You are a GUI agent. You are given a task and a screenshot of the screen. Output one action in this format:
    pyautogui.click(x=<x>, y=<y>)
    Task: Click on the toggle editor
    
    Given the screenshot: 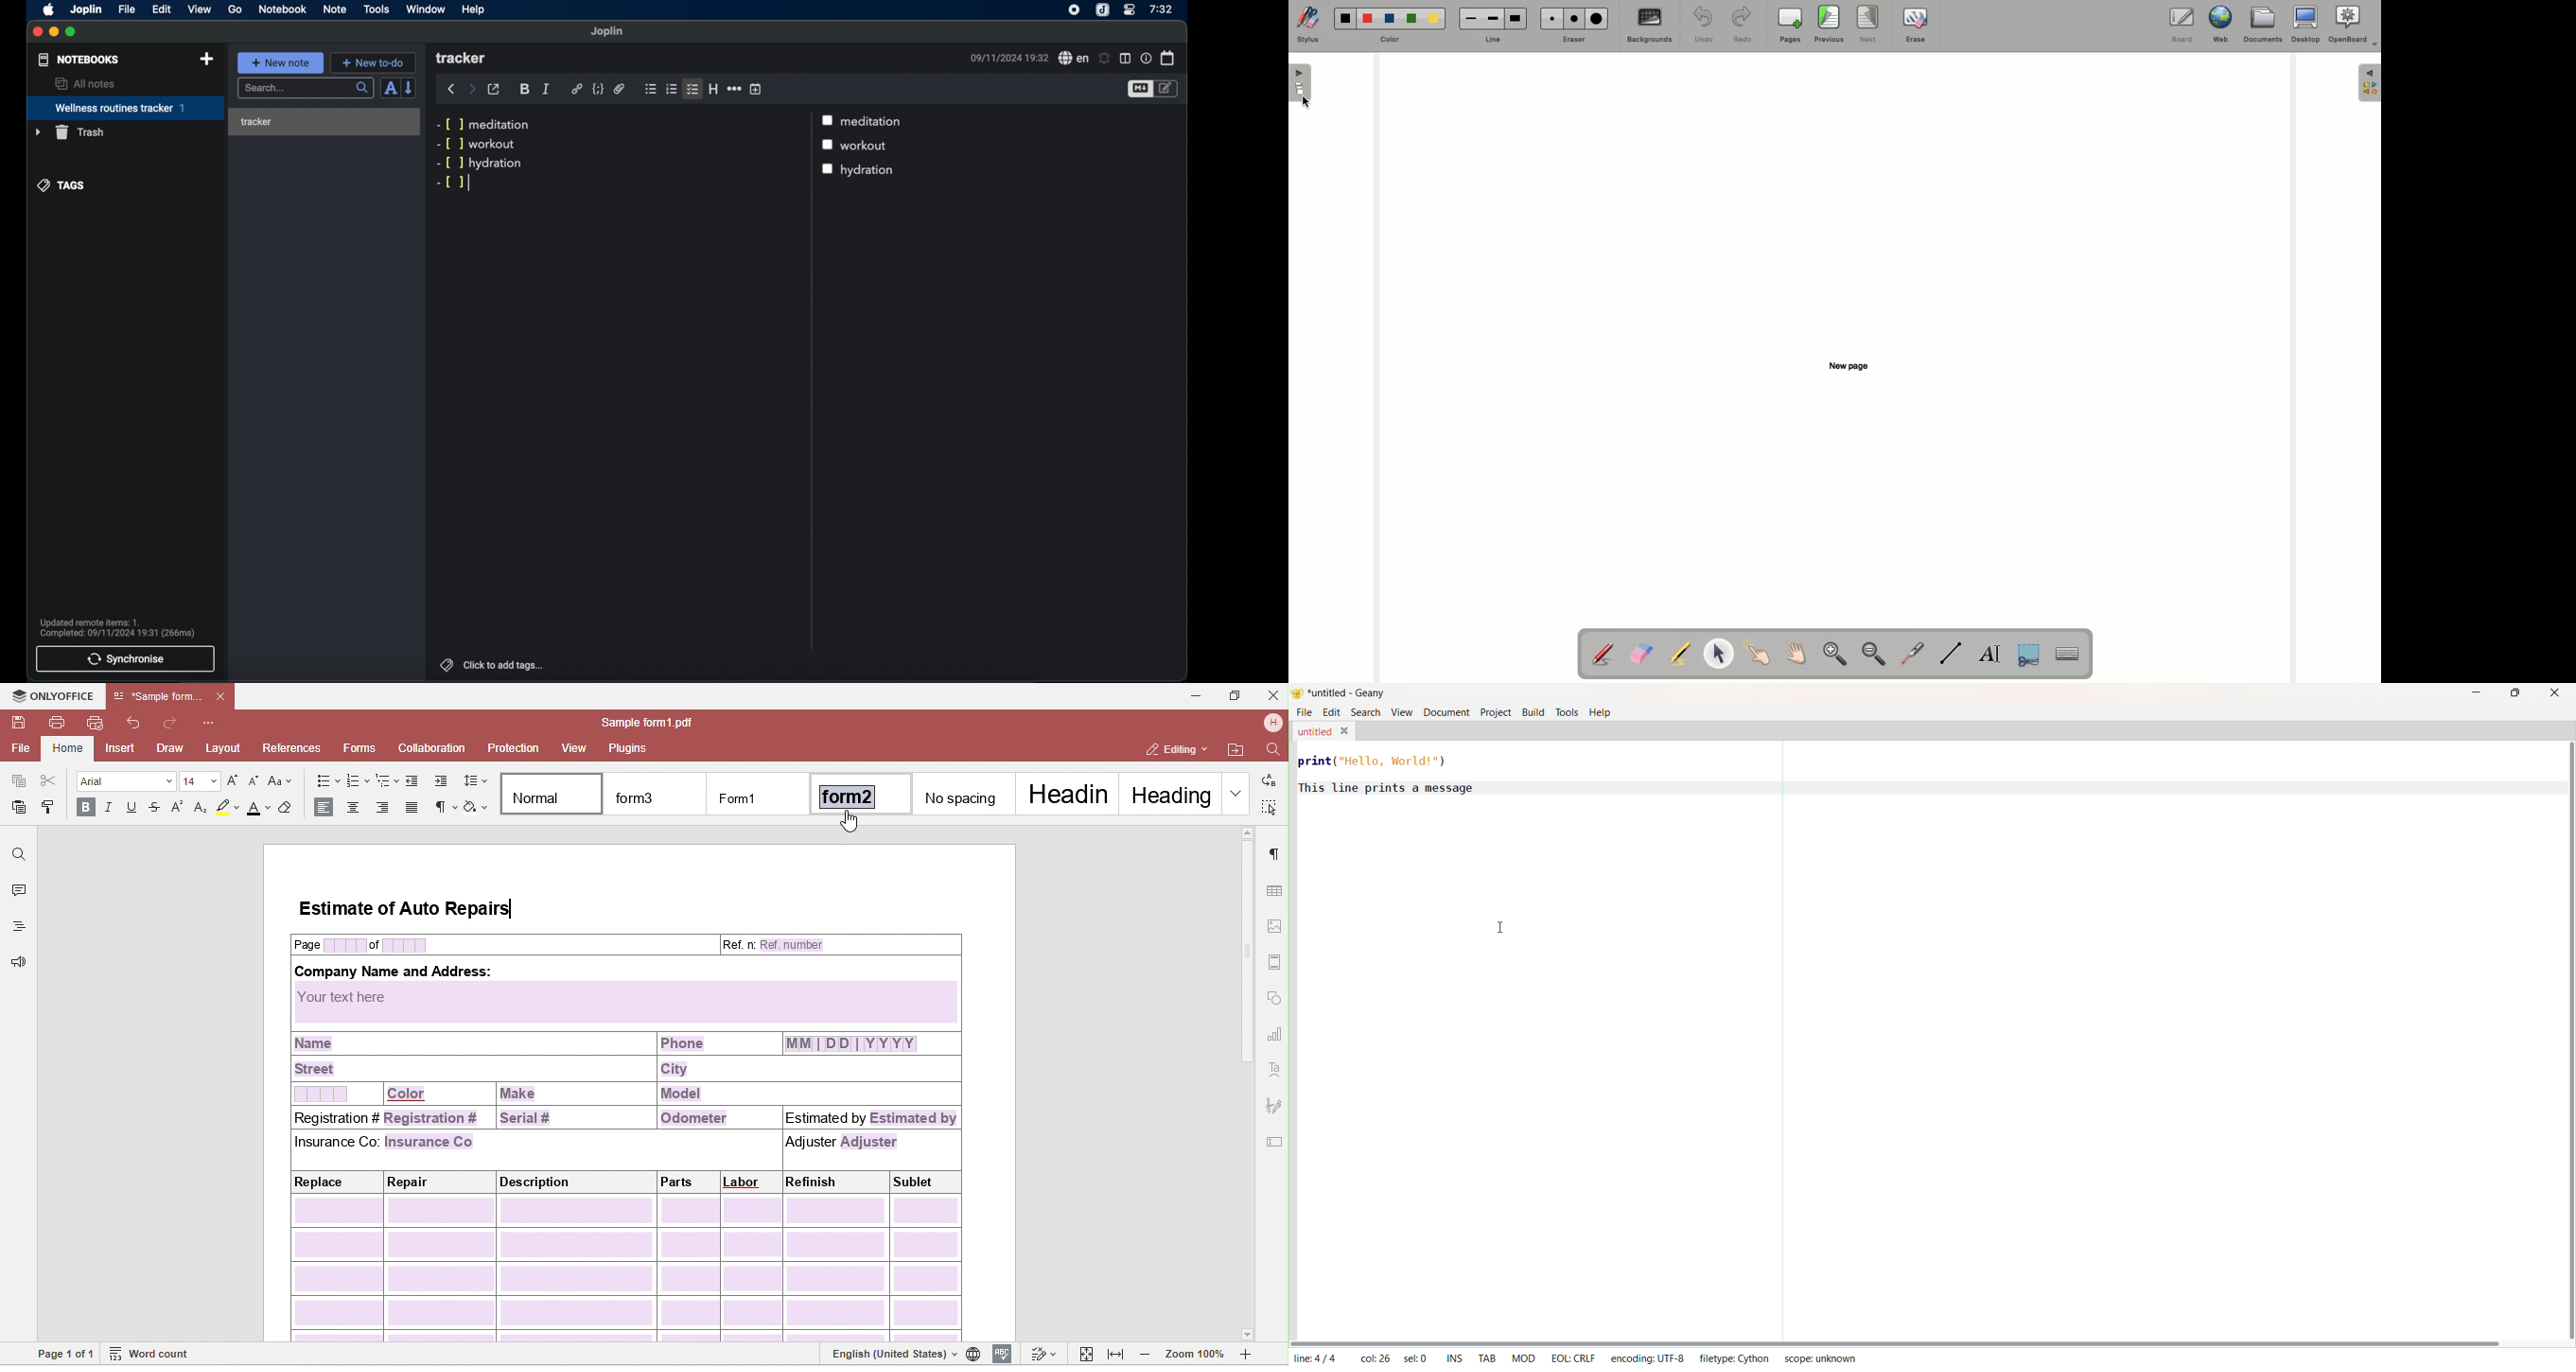 What is the action you would take?
    pyautogui.click(x=1169, y=89)
    